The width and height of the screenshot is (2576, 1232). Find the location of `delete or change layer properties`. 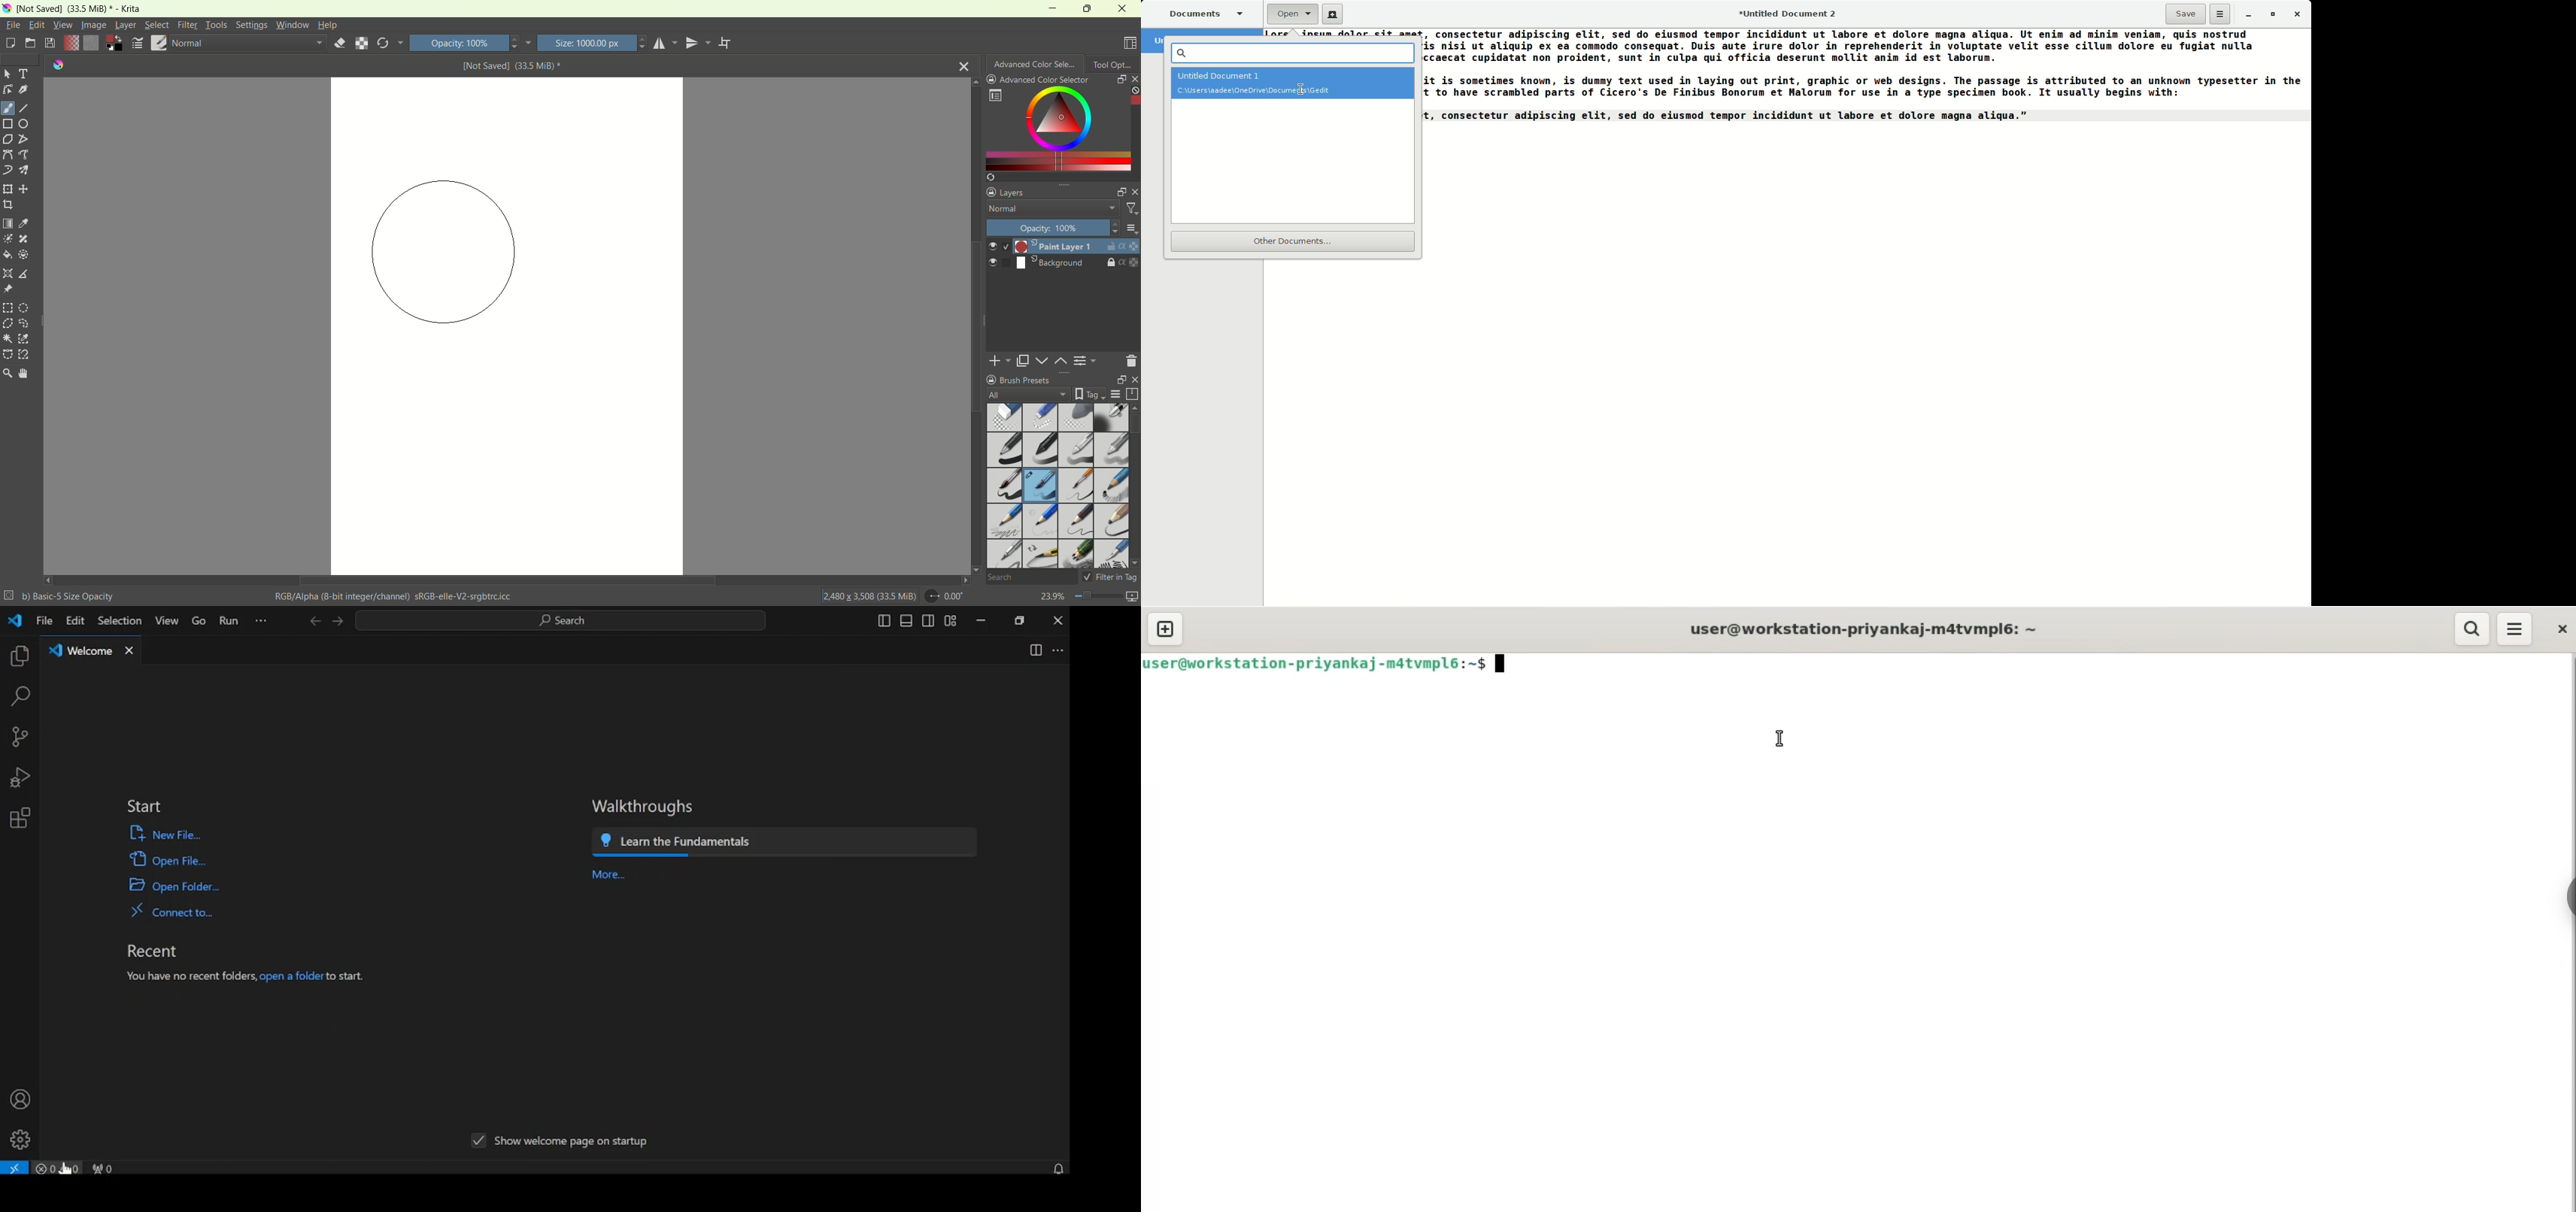

delete or change layer properties is located at coordinates (1086, 362).